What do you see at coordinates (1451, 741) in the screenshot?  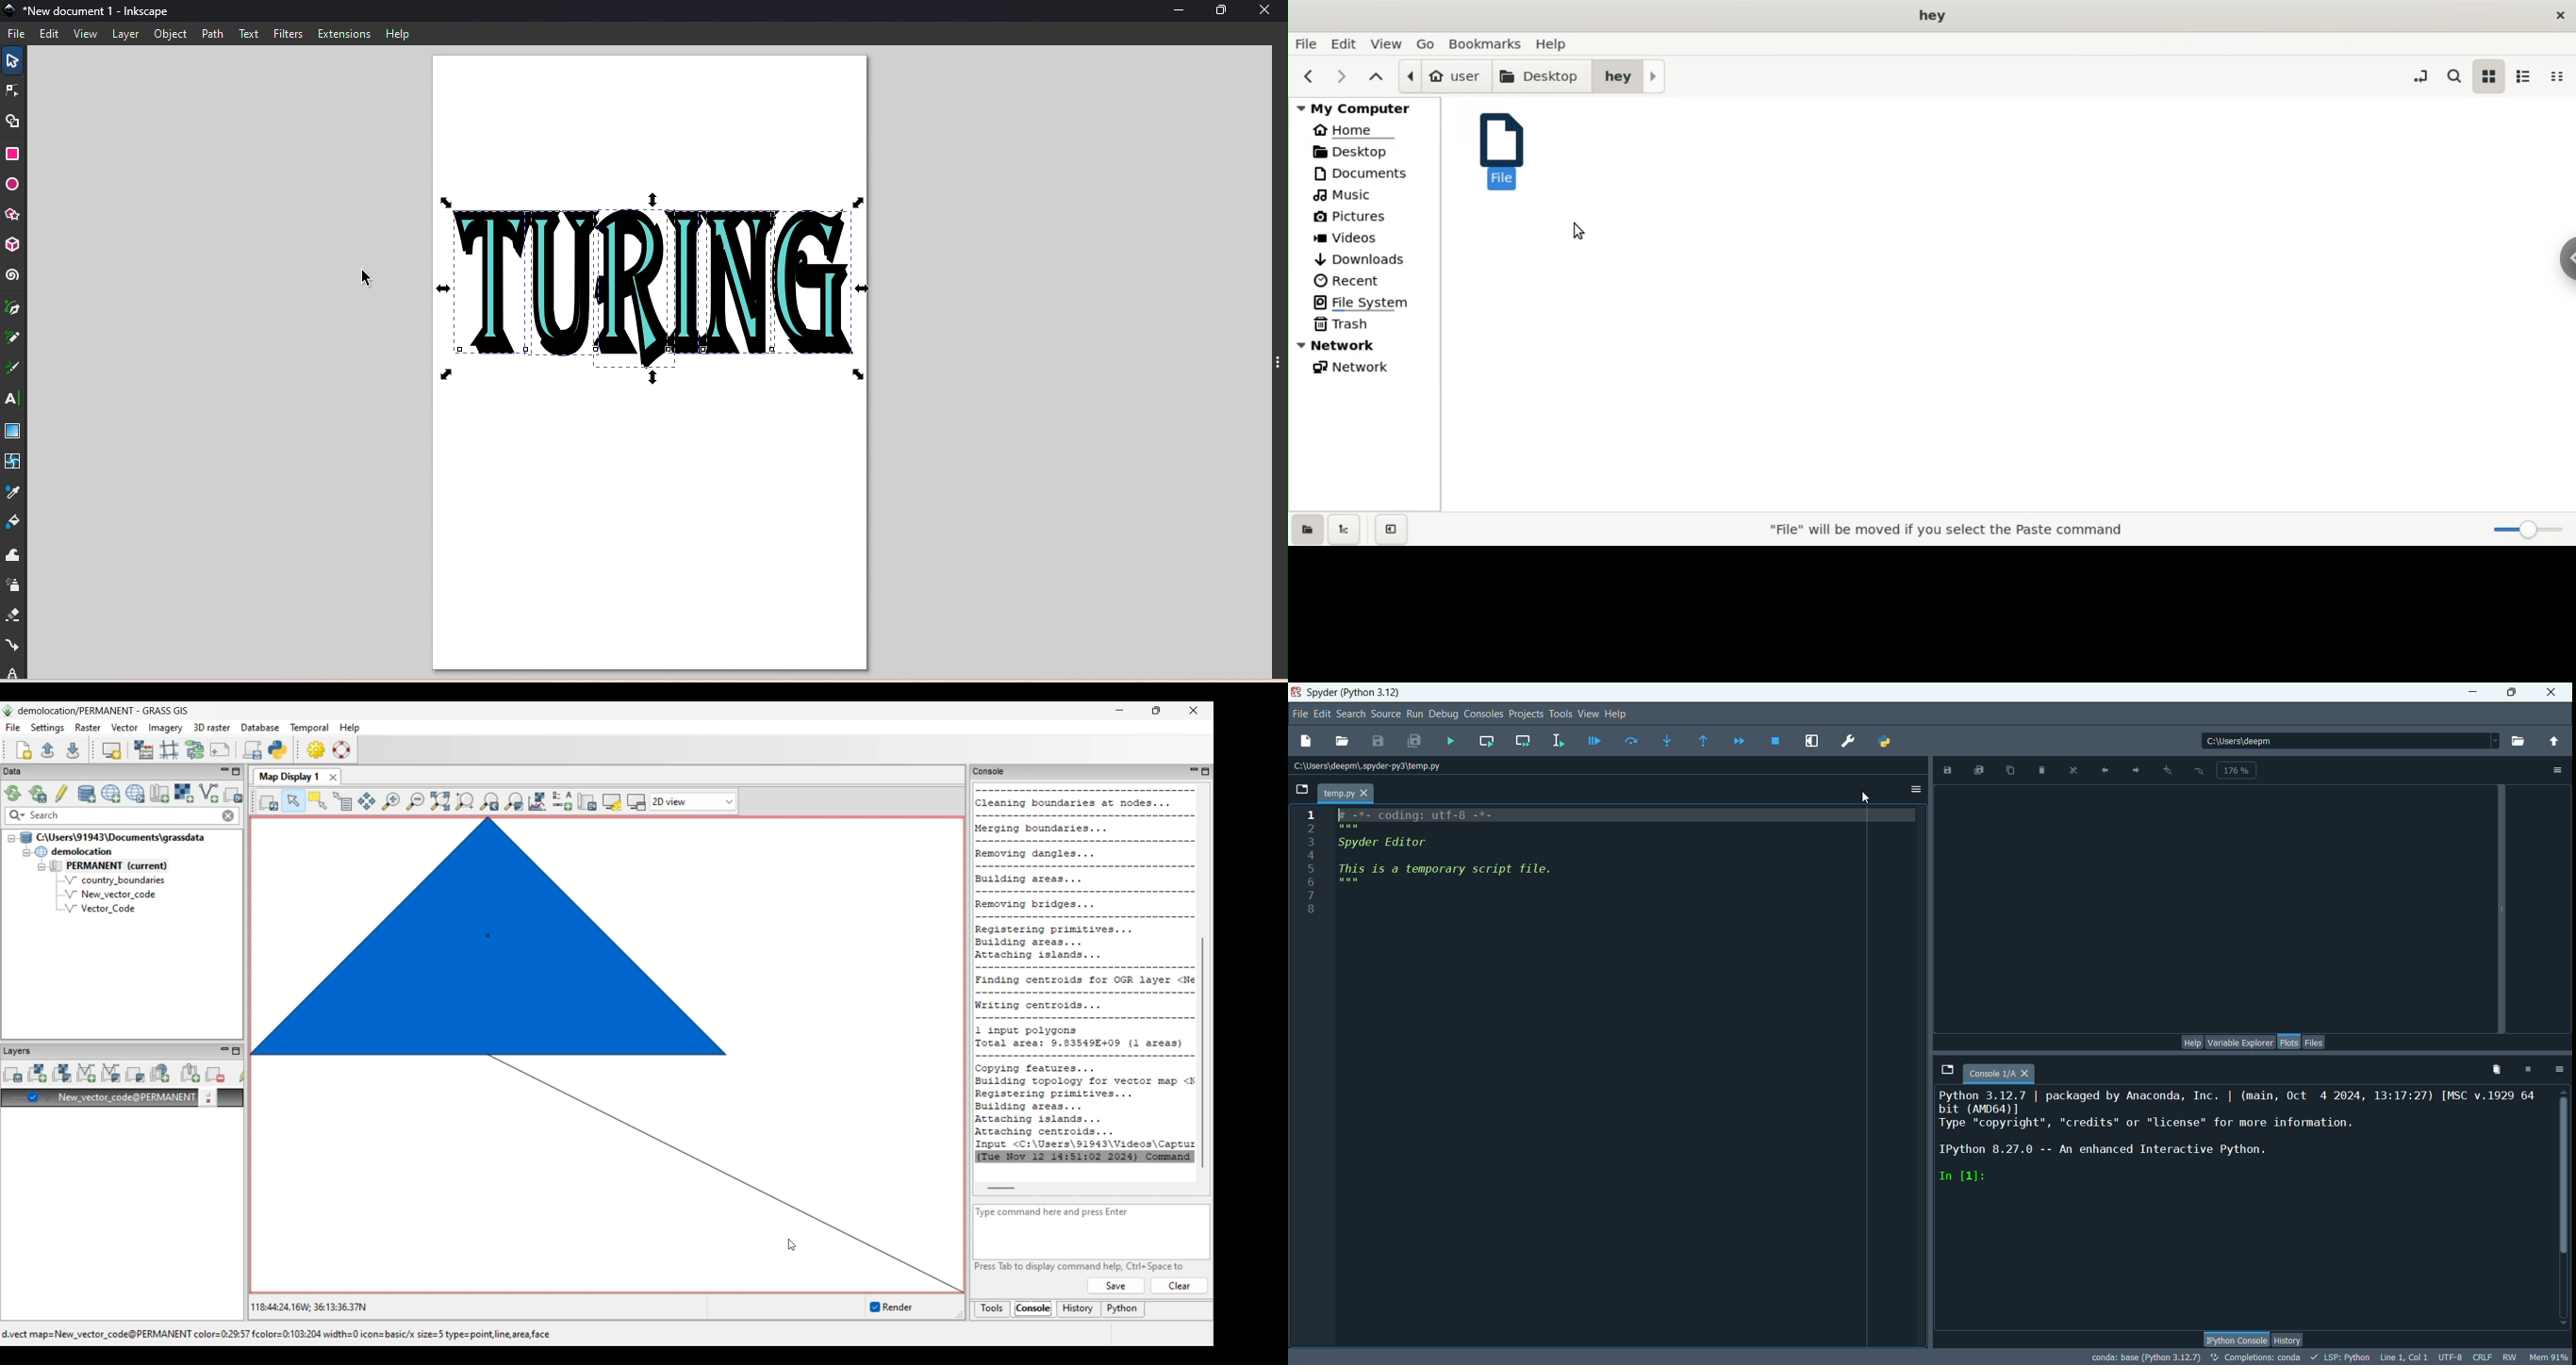 I see `run file` at bounding box center [1451, 741].